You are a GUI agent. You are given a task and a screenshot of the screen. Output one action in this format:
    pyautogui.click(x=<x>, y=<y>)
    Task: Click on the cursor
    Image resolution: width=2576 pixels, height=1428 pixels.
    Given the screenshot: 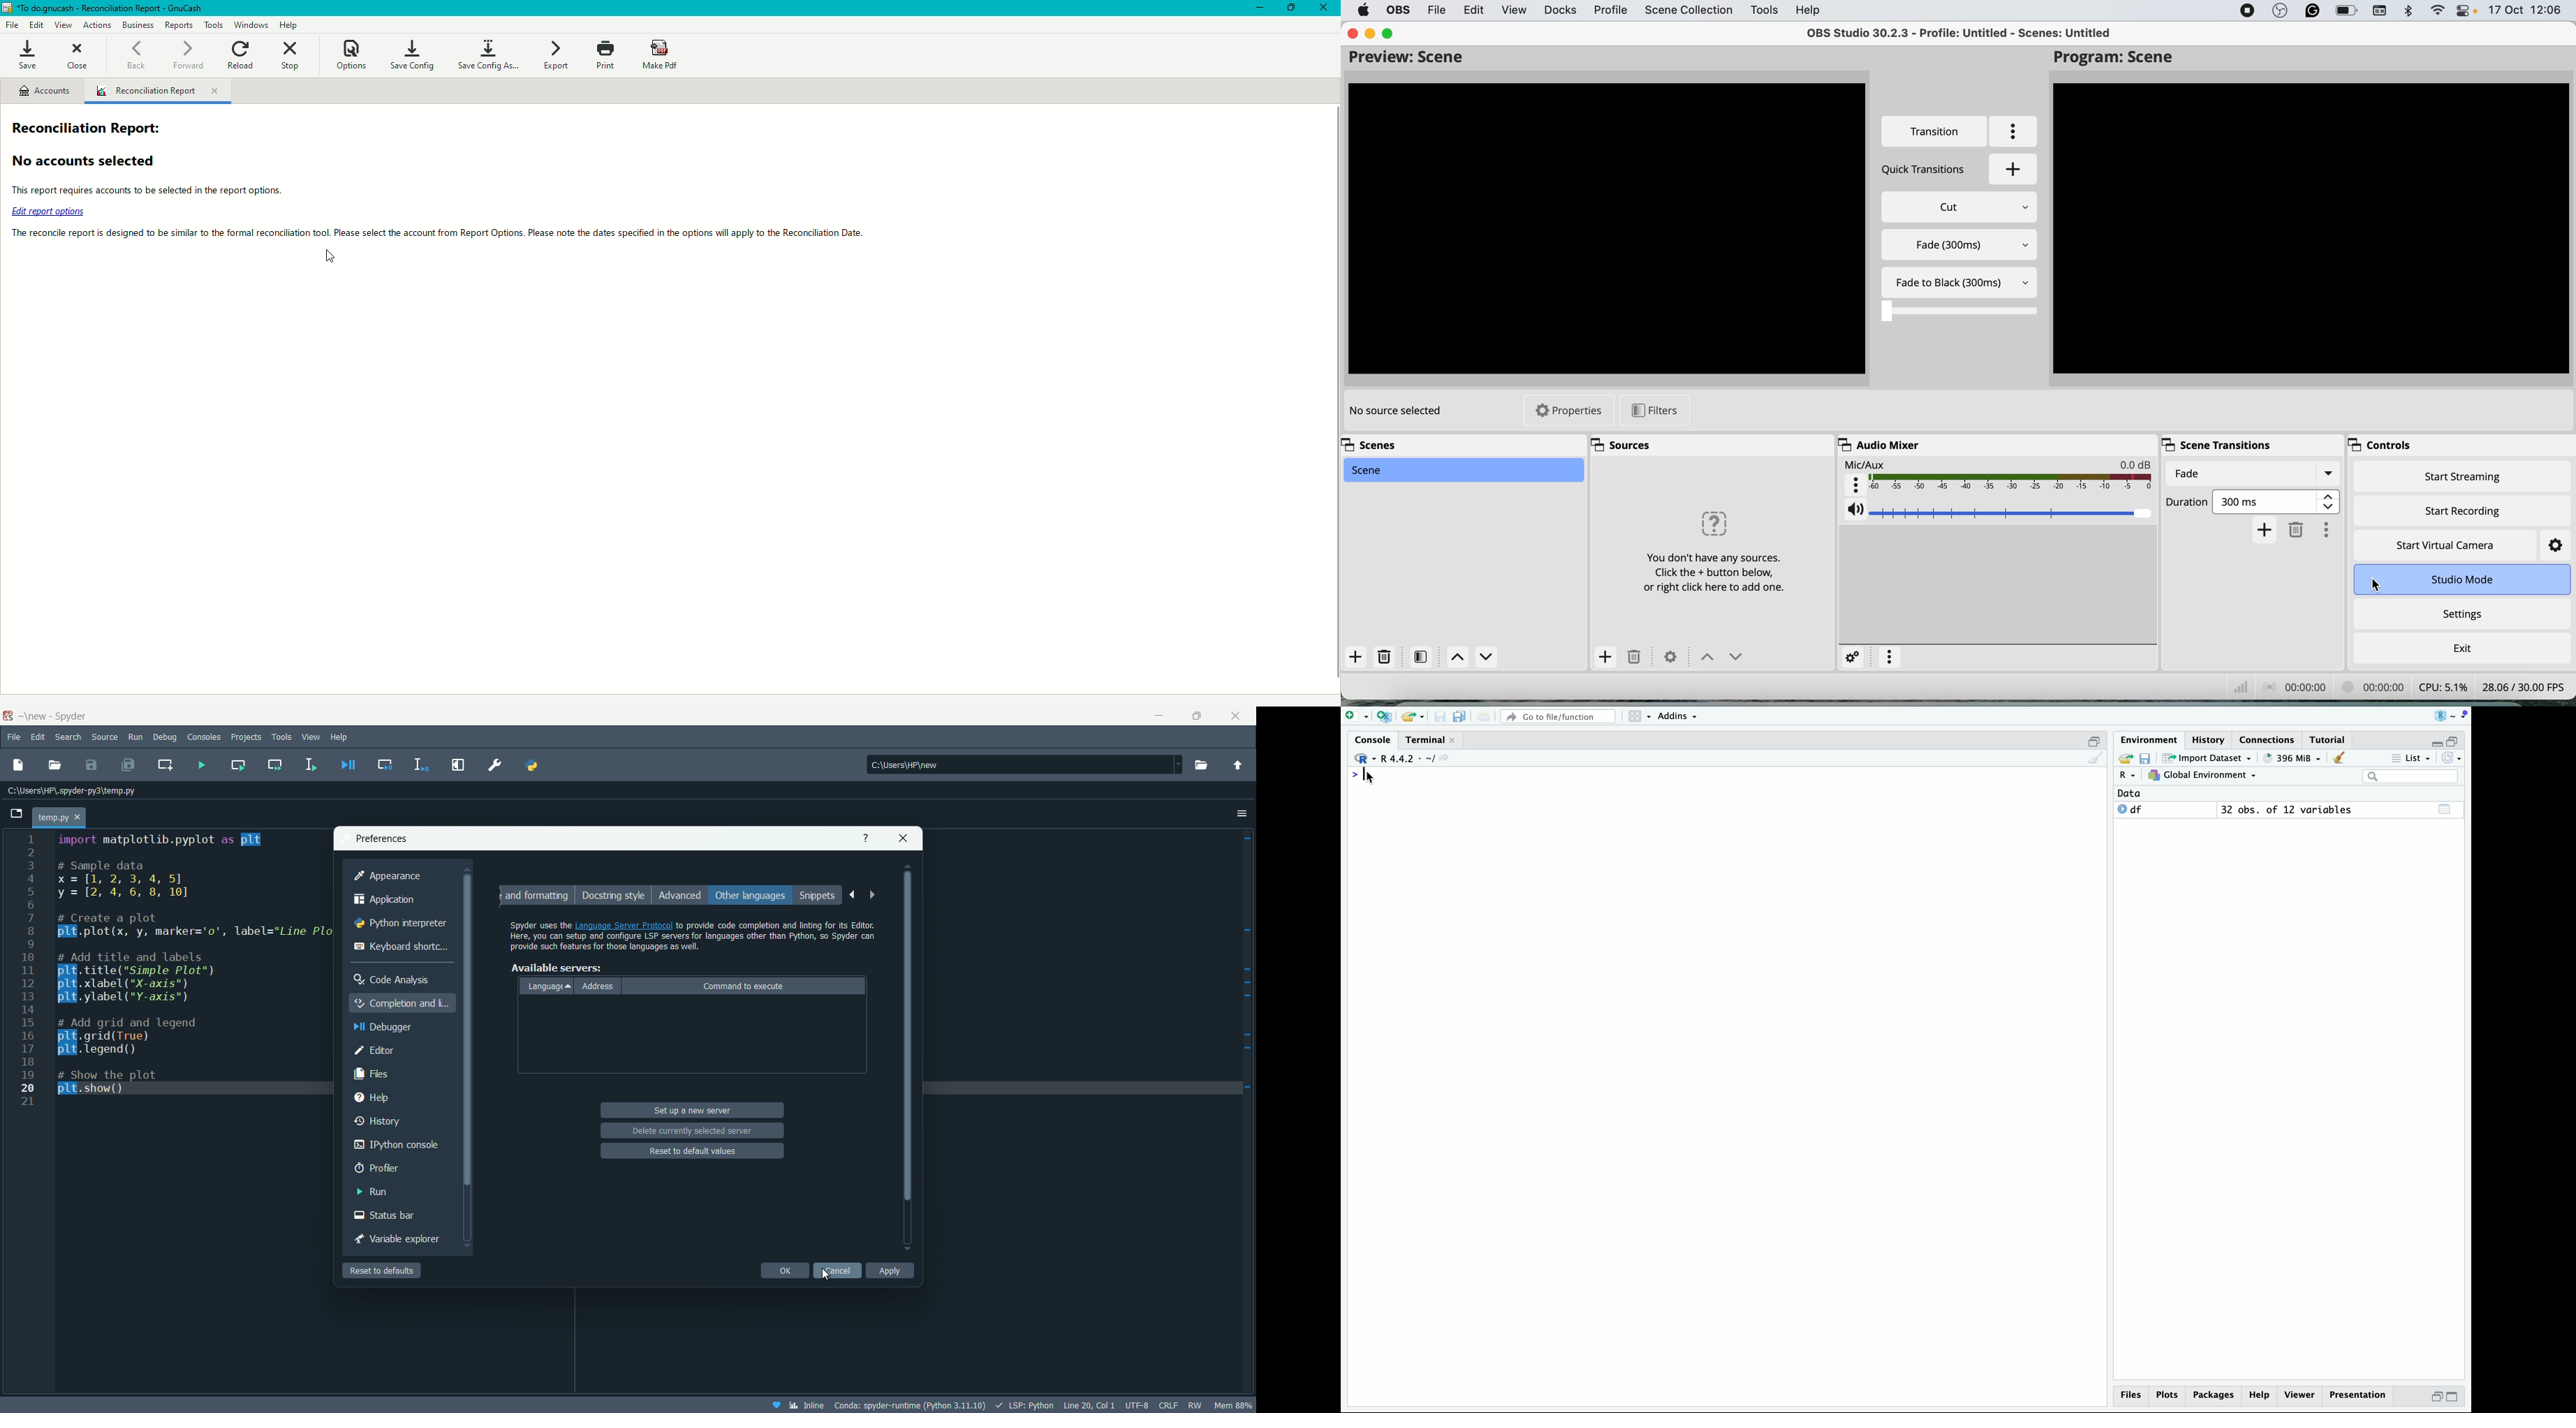 What is the action you would take?
    pyautogui.click(x=1369, y=777)
    